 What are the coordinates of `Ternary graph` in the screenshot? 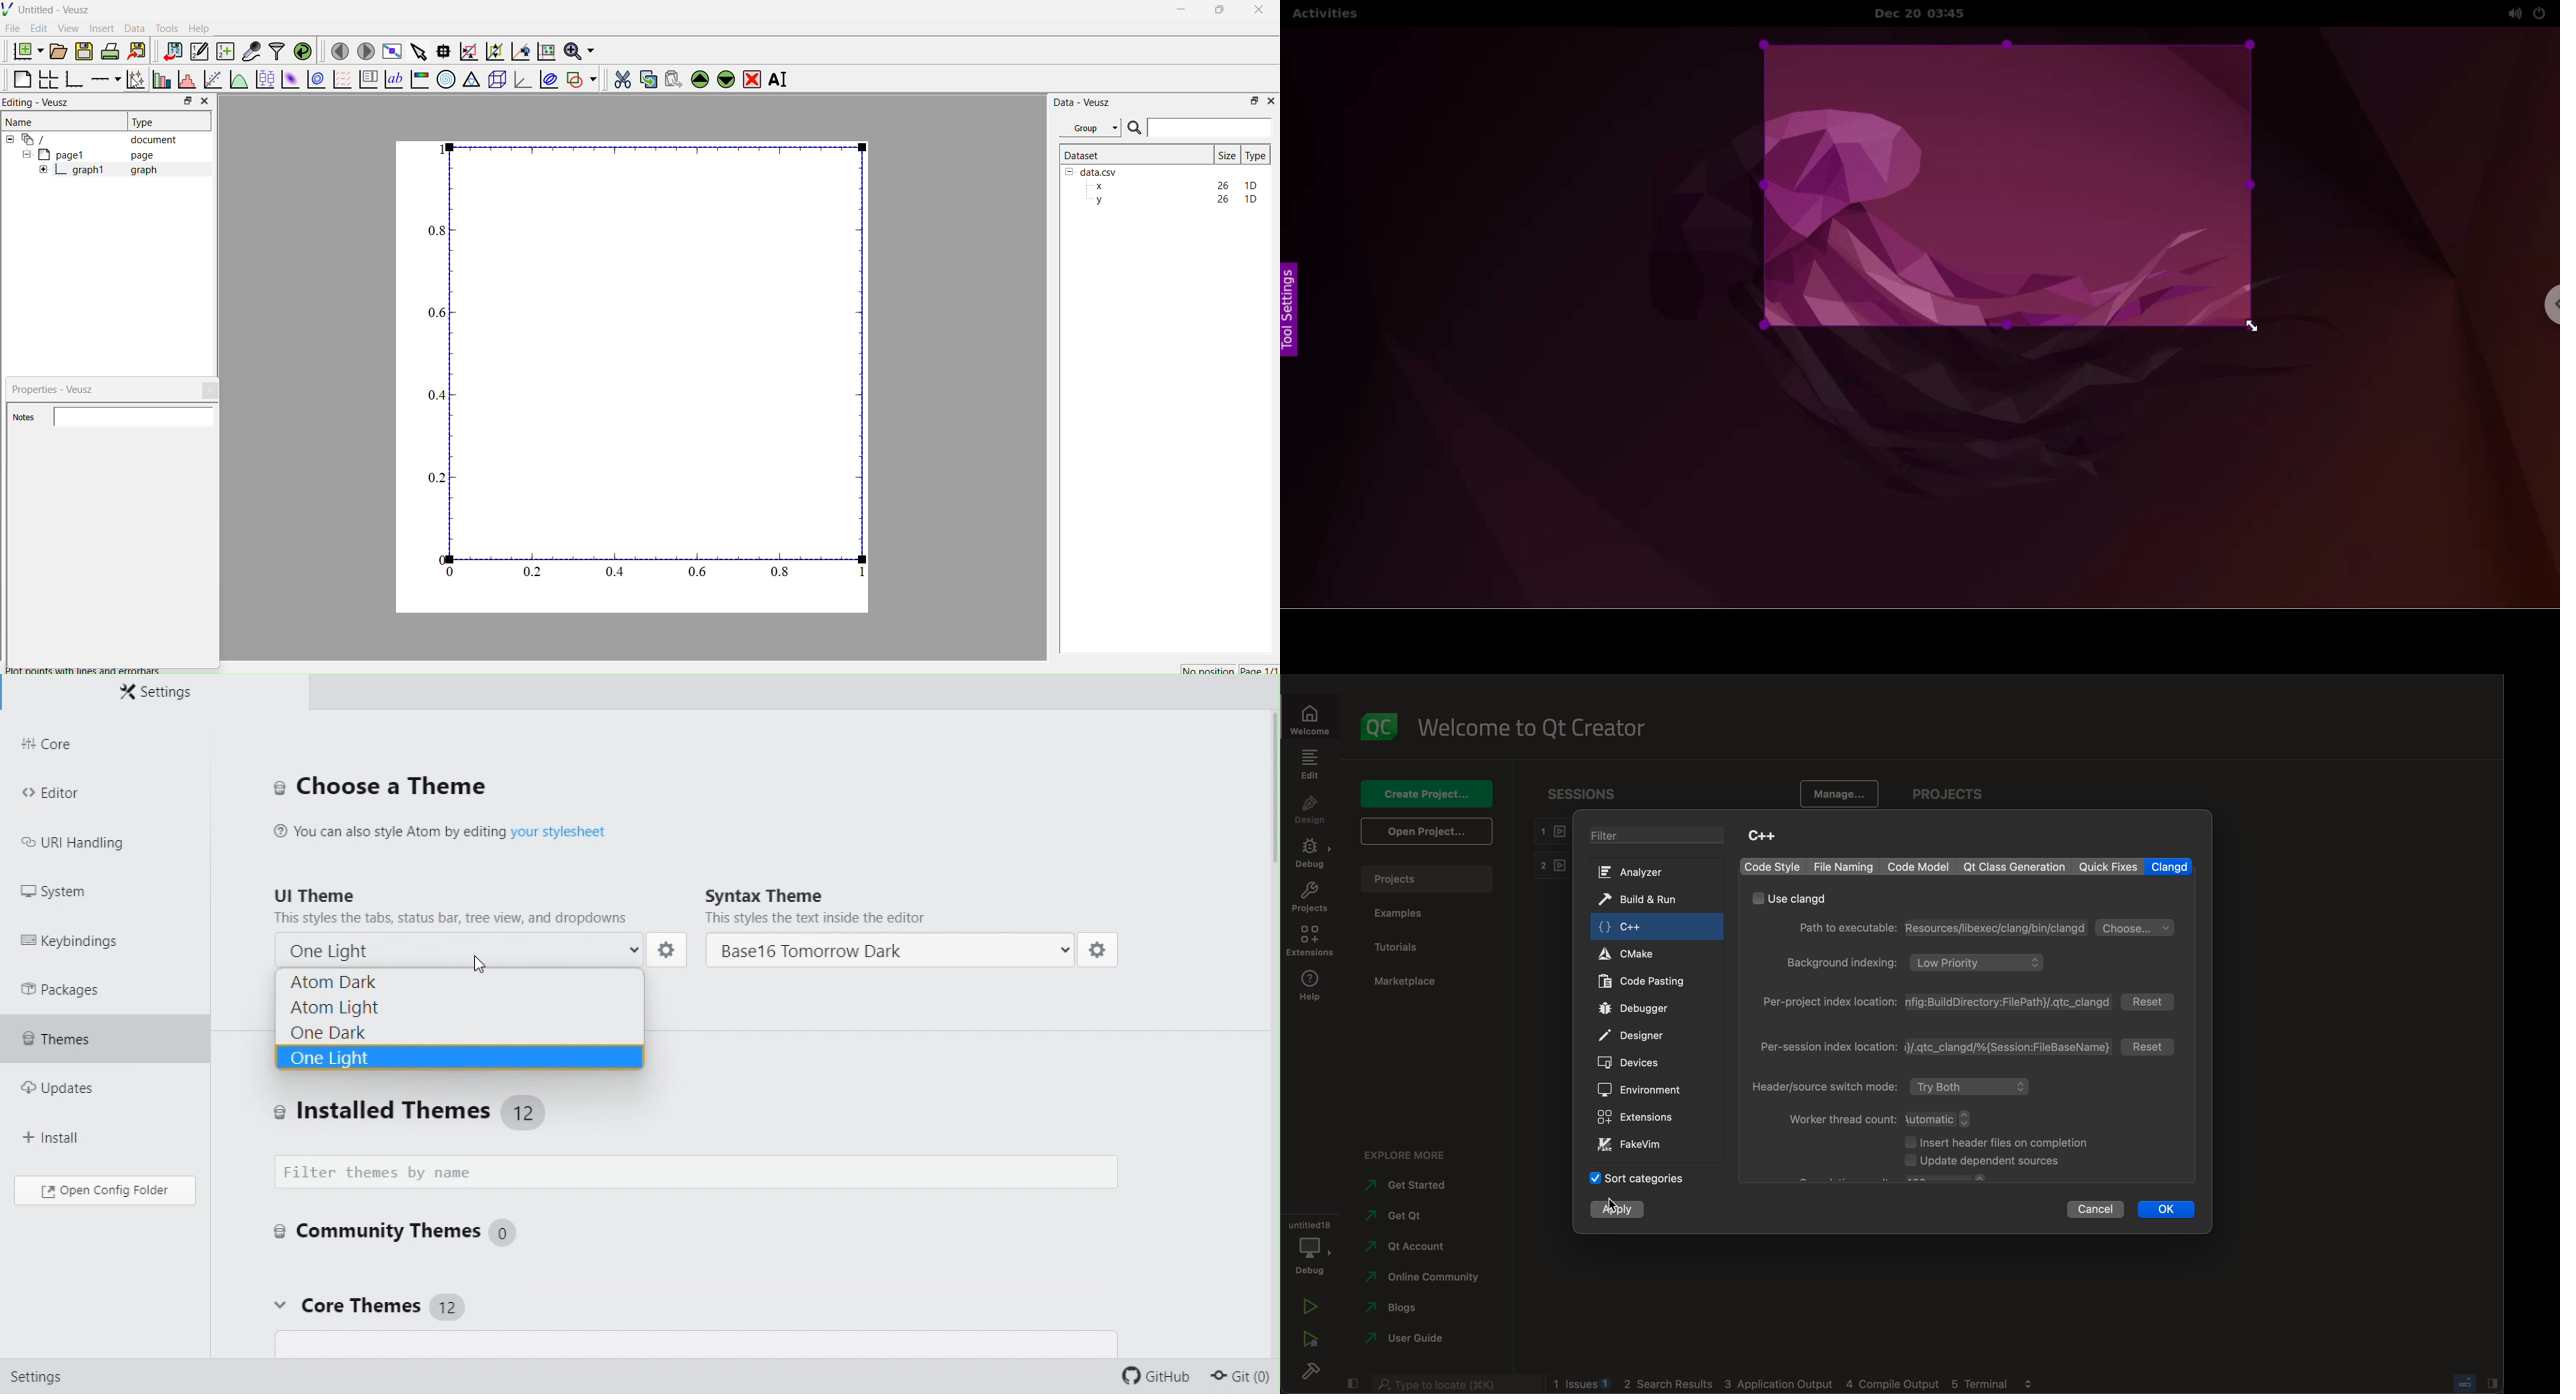 It's located at (472, 79).